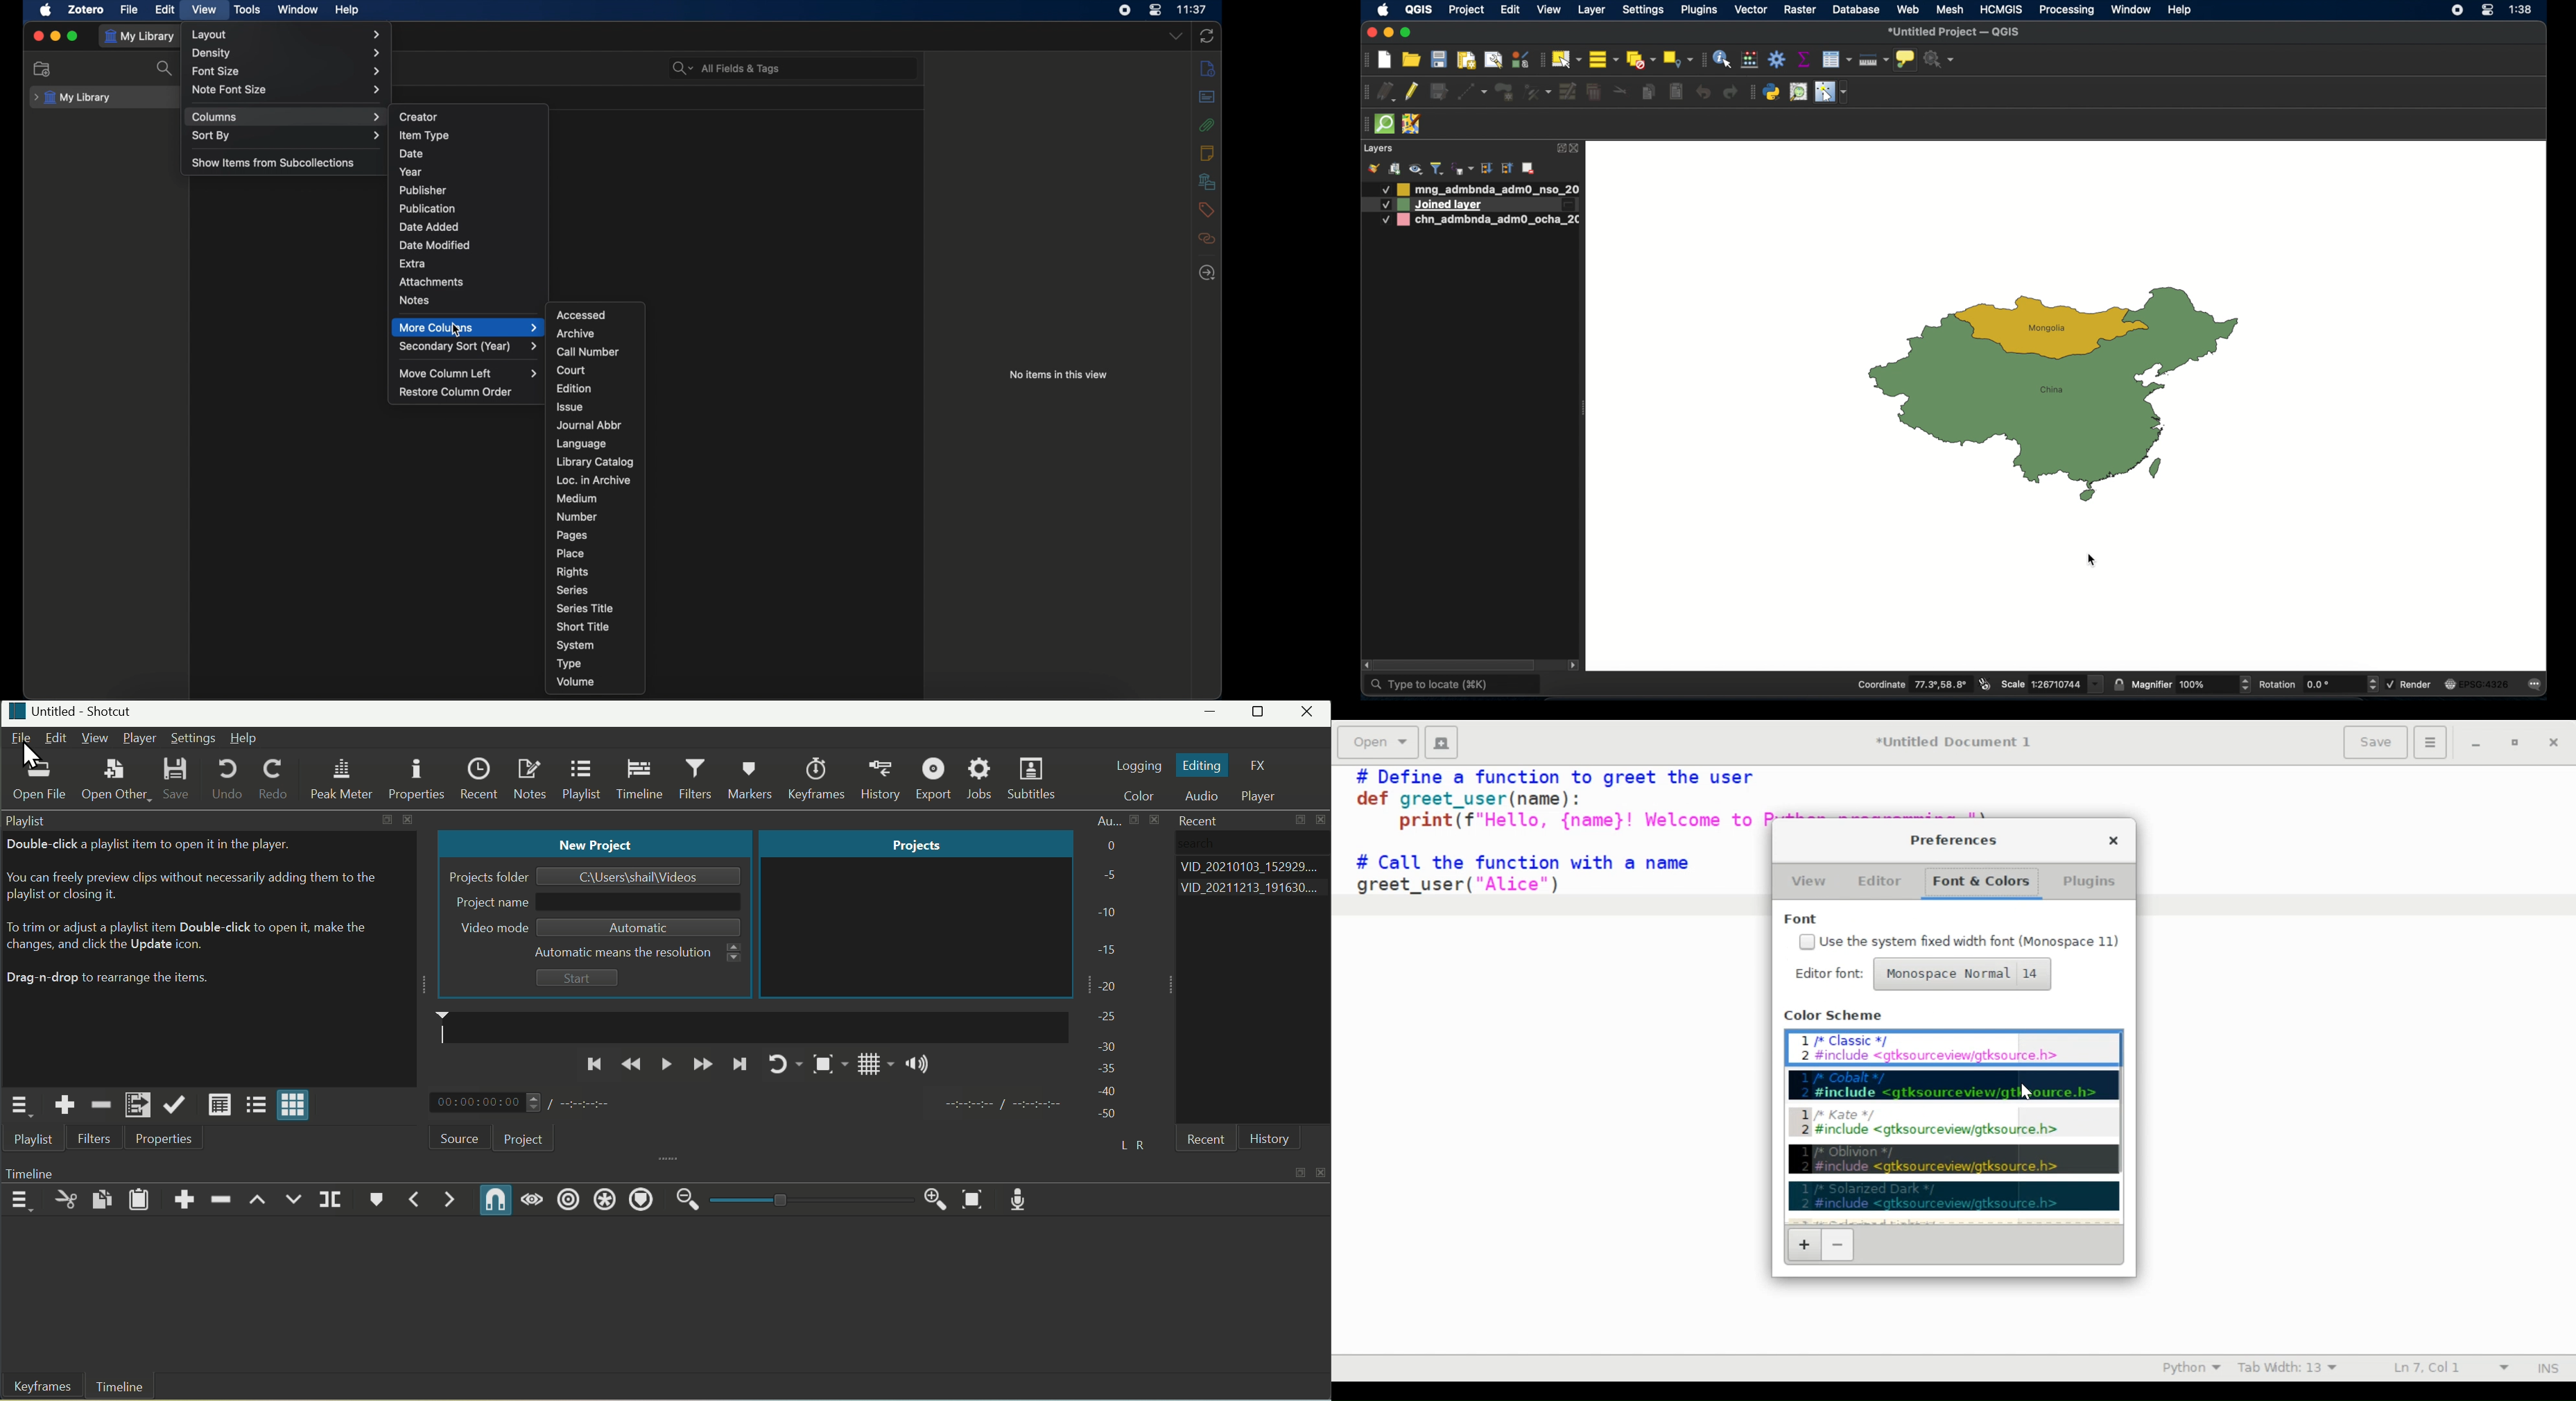 This screenshot has height=1428, width=2576. Describe the element at coordinates (572, 535) in the screenshot. I see `pages` at that location.